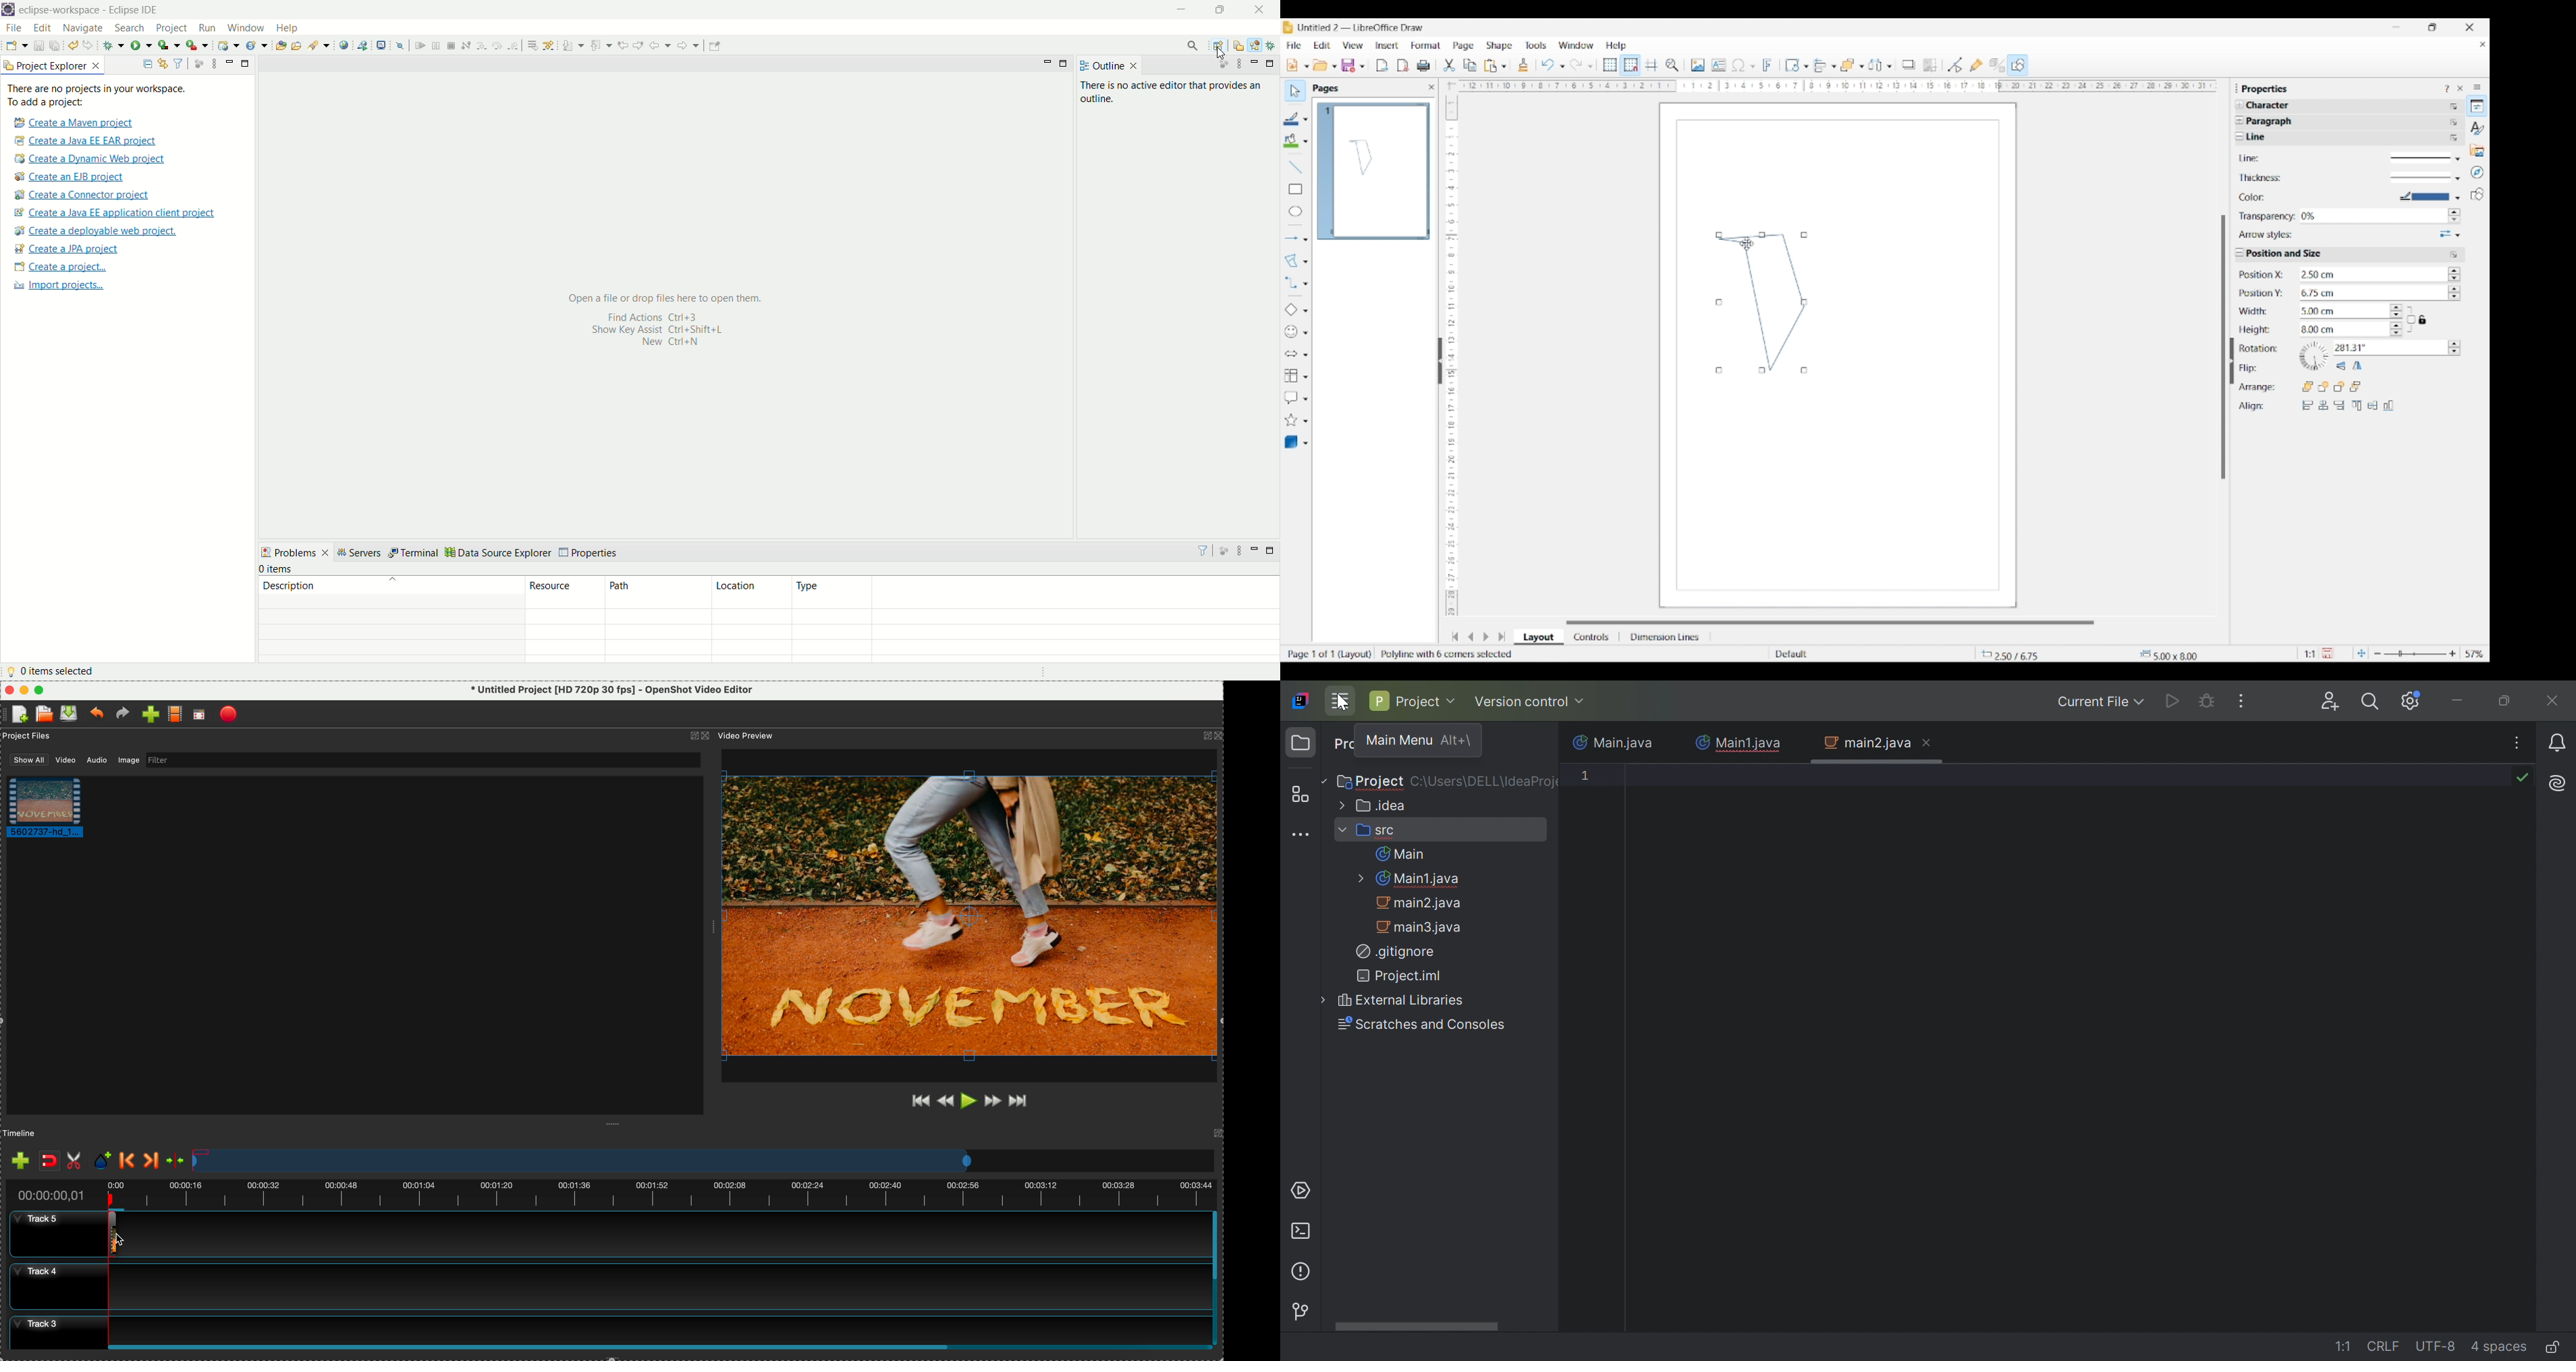 The height and width of the screenshot is (1372, 2576). Describe the element at coordinates (2477, 106) in the screenshot. I see `Properties` at that location.